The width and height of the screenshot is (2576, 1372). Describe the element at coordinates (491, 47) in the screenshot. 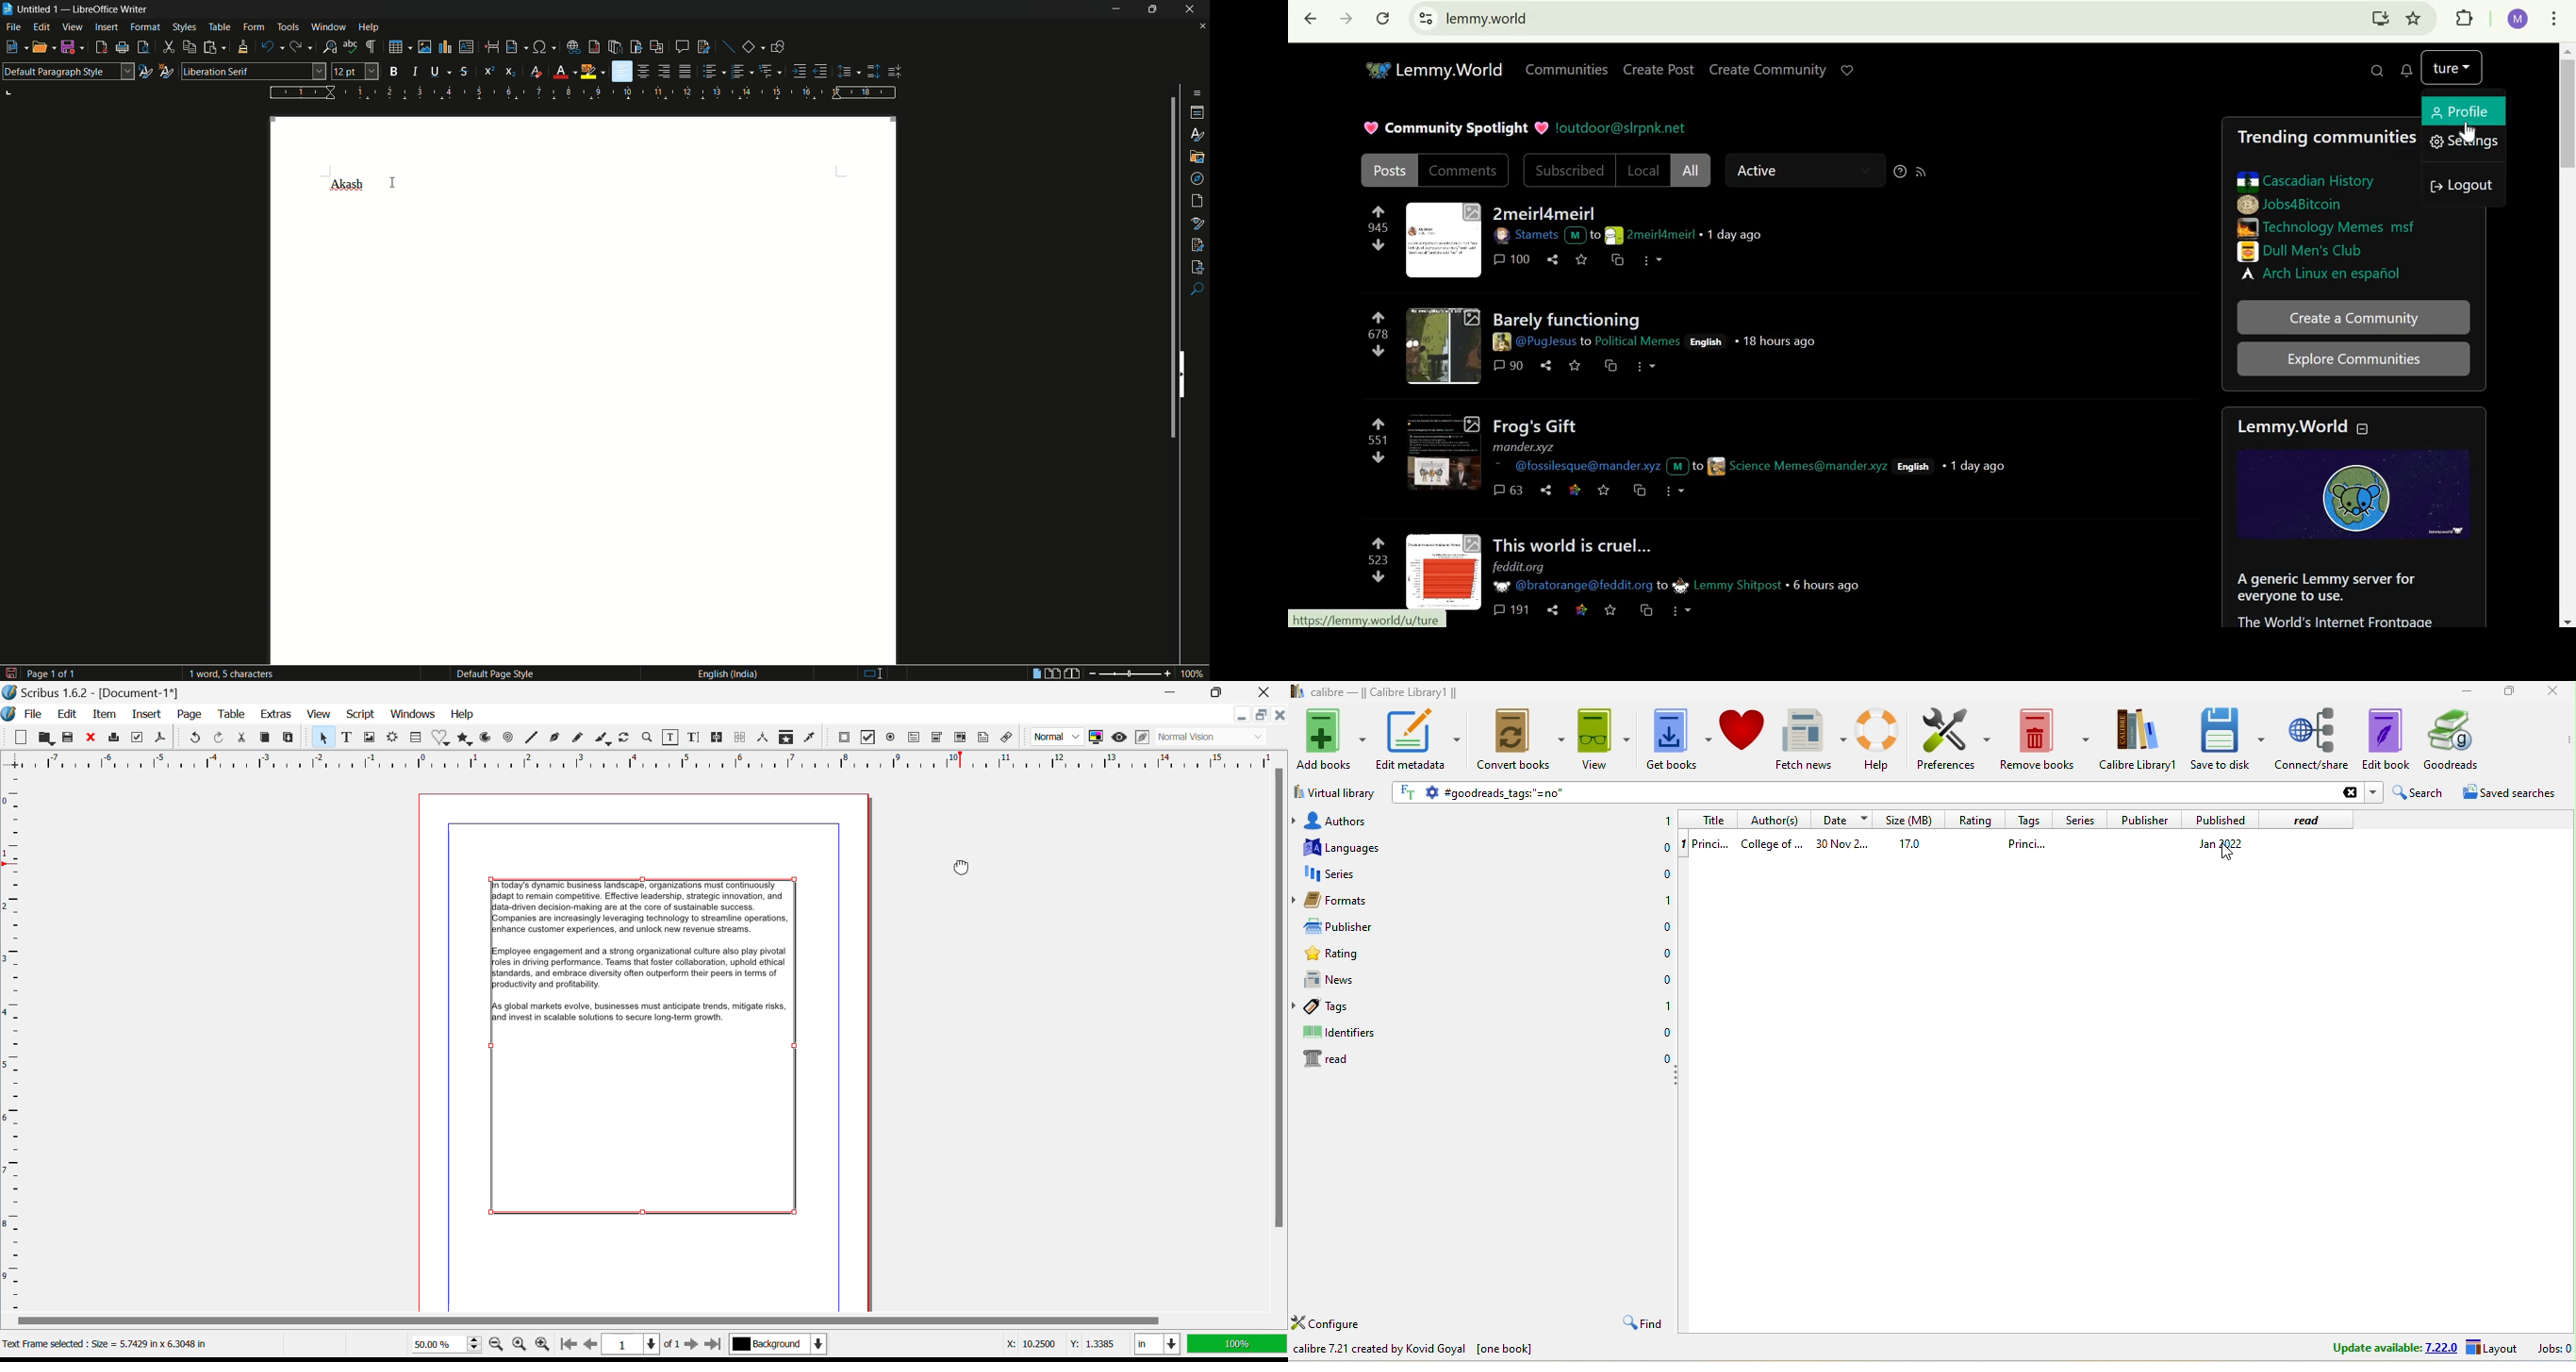

I see `page break` at that location.